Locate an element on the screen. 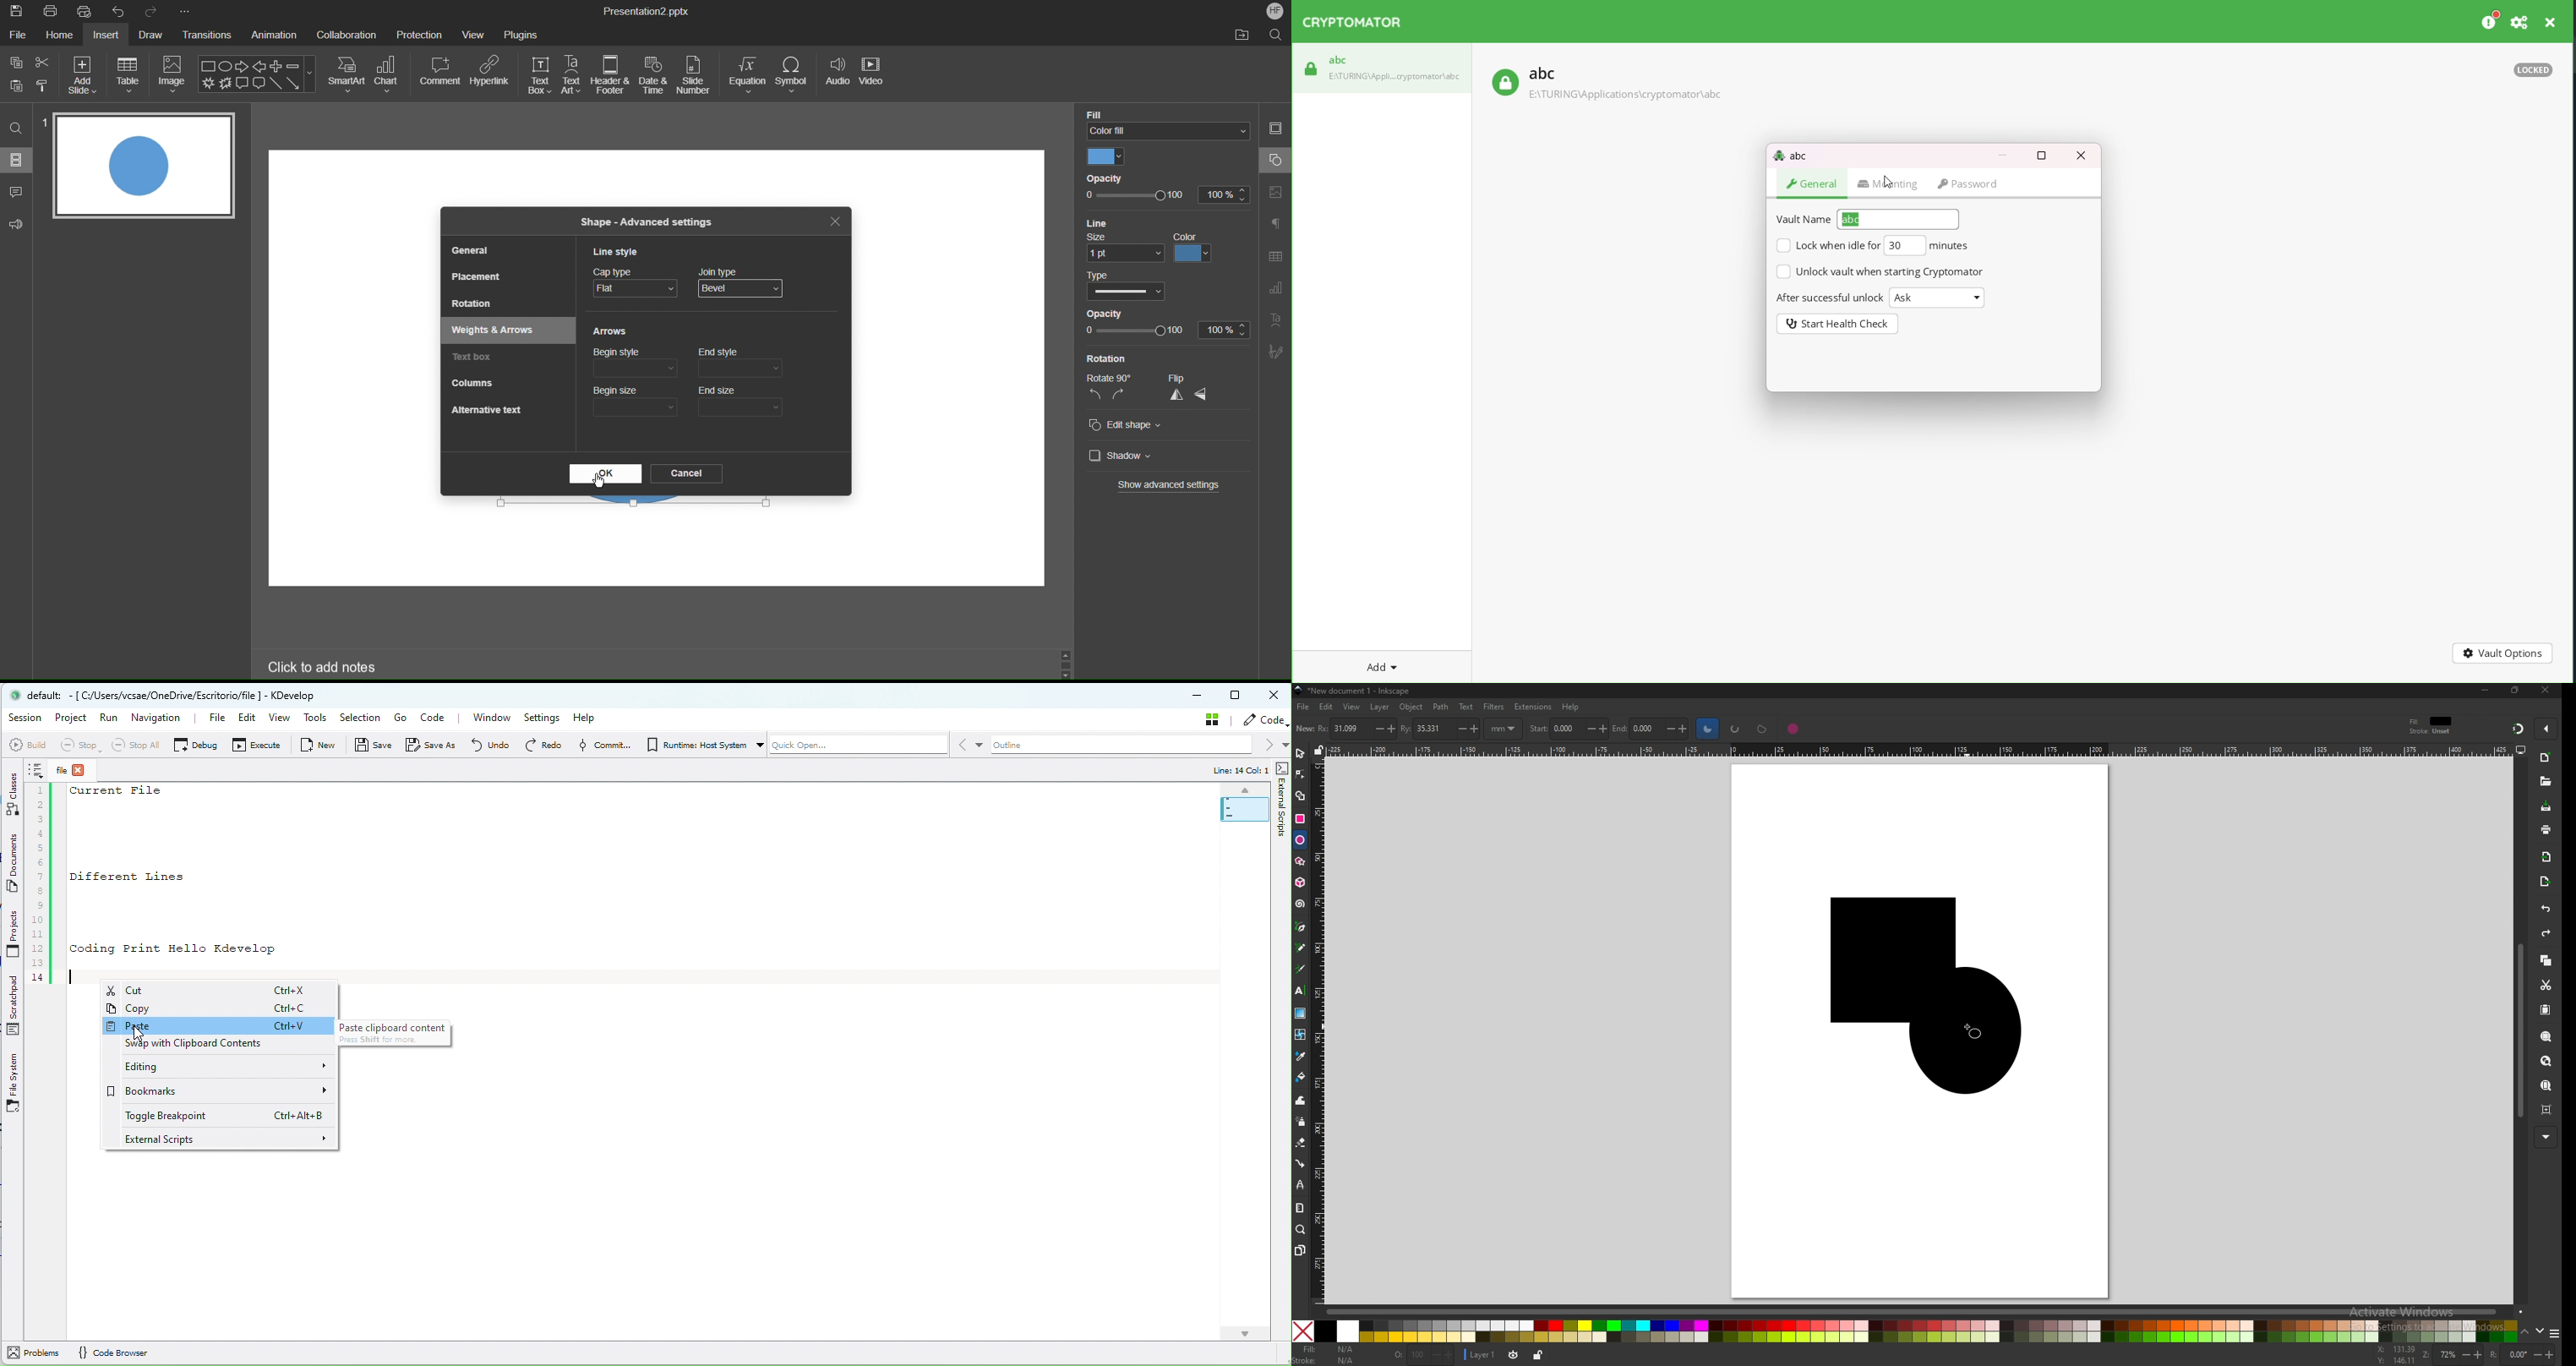 The height and width of the screenshot is (1372, 2576). Print is located at coordinates (50, 12).